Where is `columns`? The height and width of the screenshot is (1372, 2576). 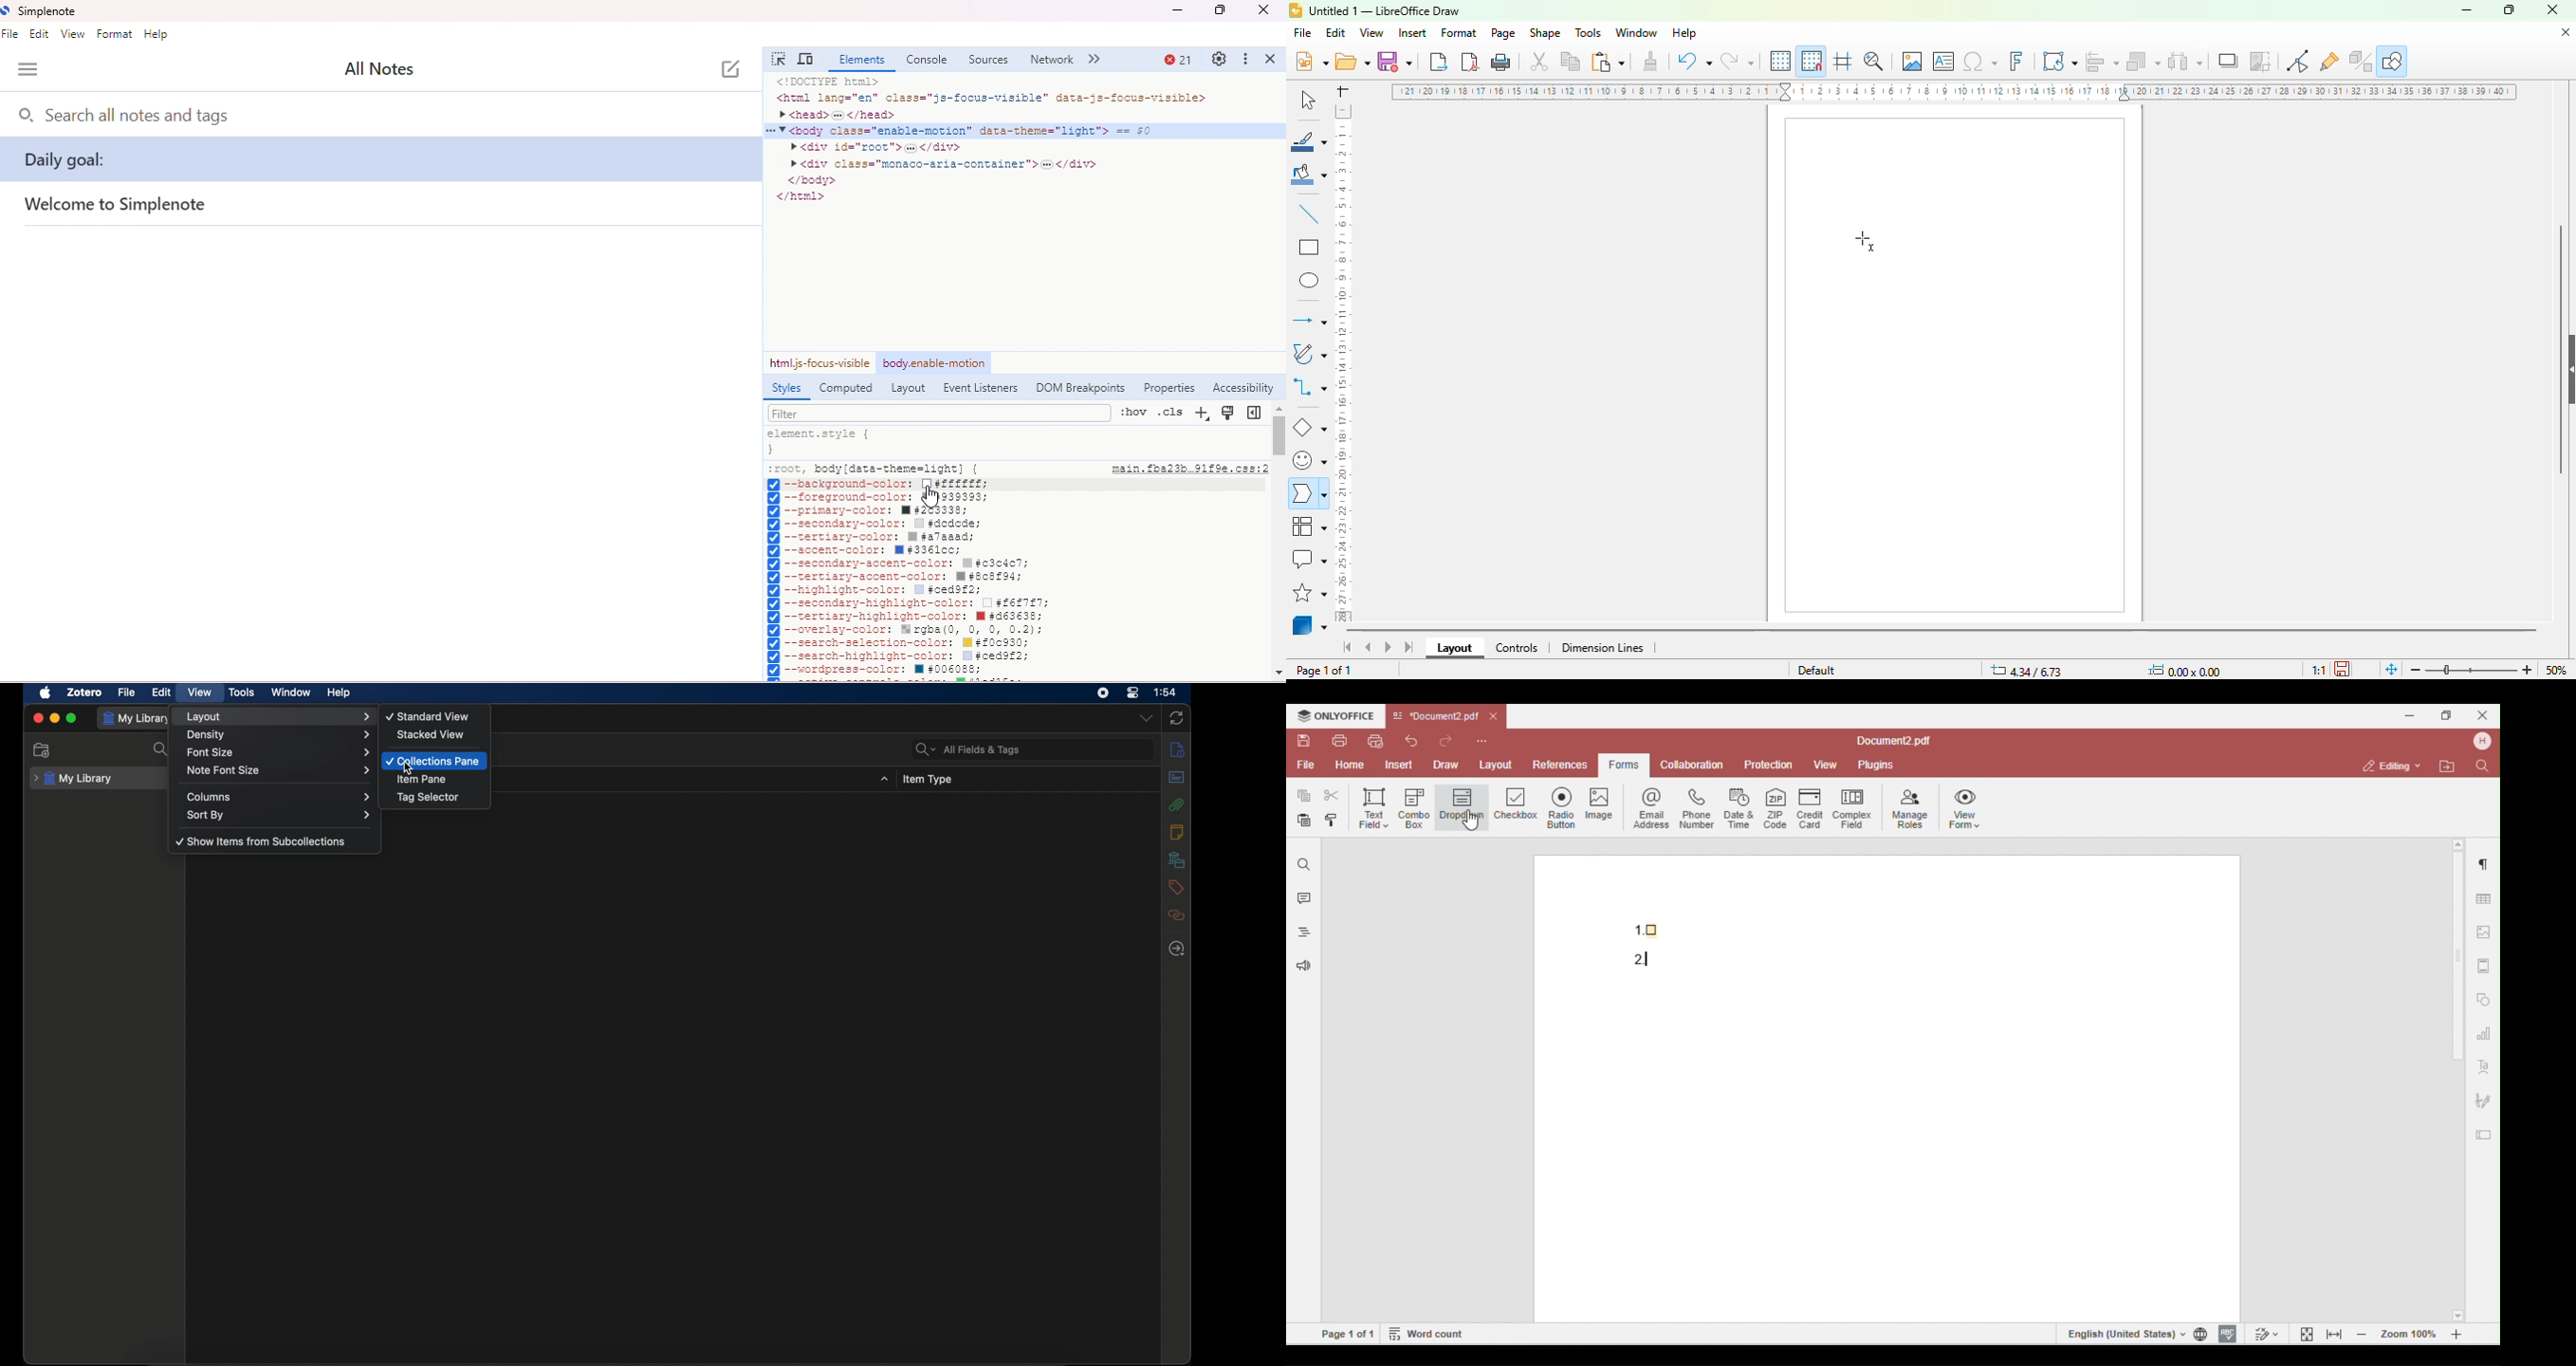
columns is located at coordinates (280, 797).